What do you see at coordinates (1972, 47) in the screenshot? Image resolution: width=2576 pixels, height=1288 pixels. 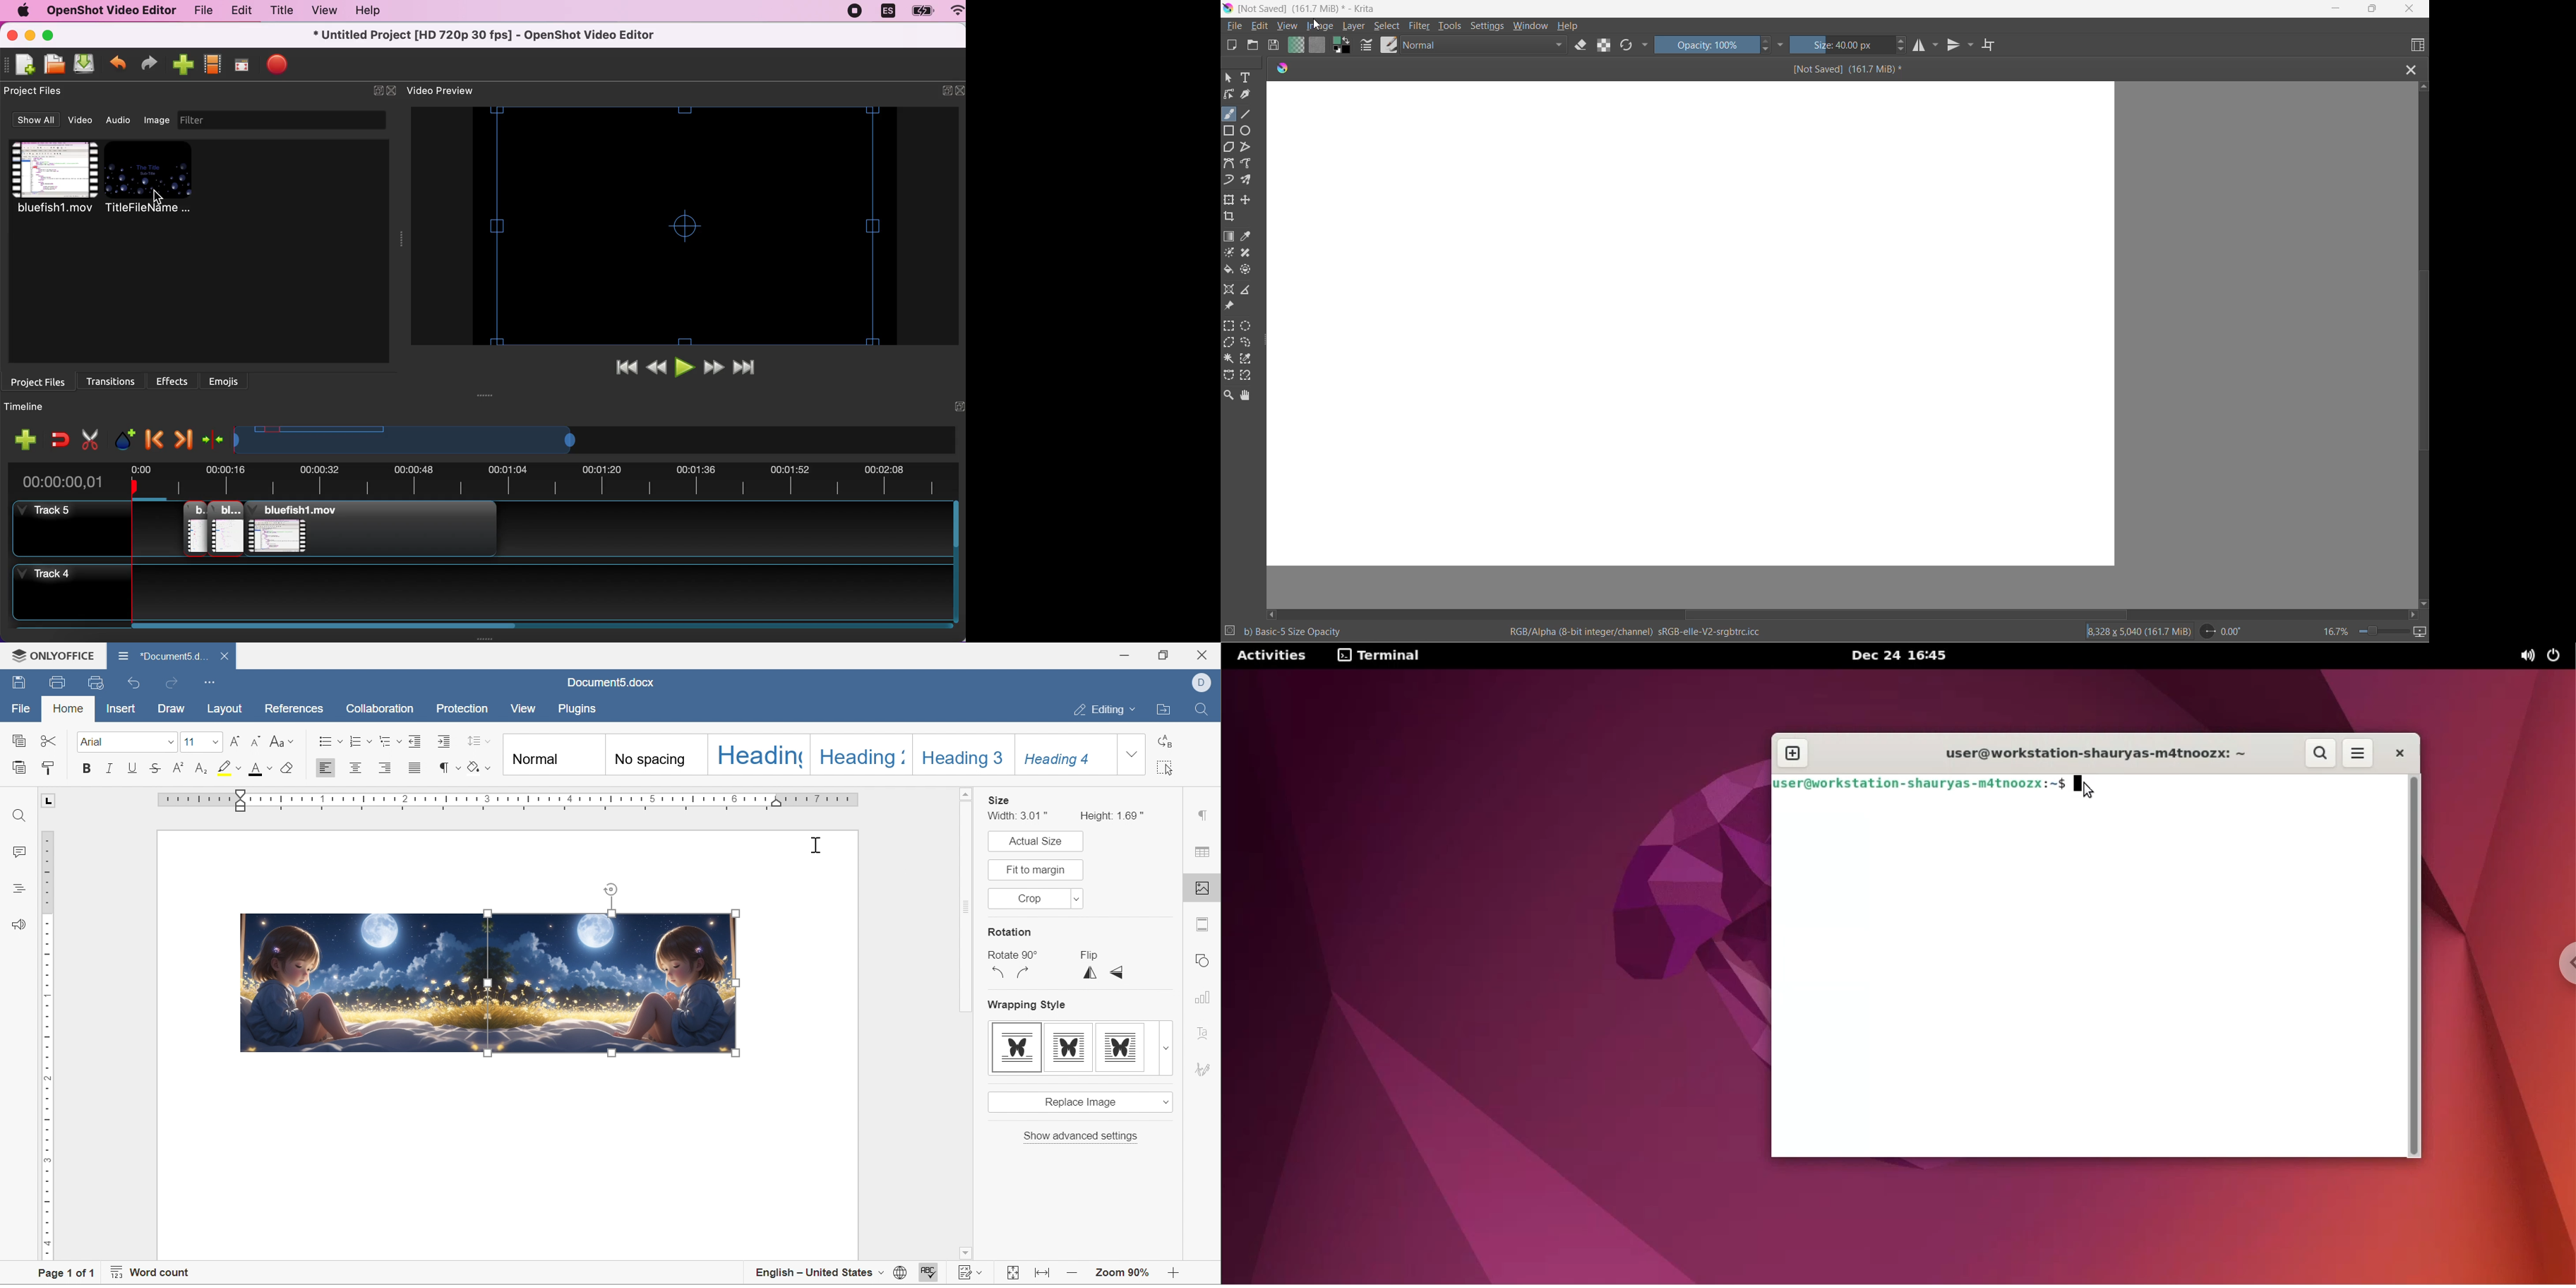 I see `vertical mirror setting dropdown button` at bounding box center [1972, 47].